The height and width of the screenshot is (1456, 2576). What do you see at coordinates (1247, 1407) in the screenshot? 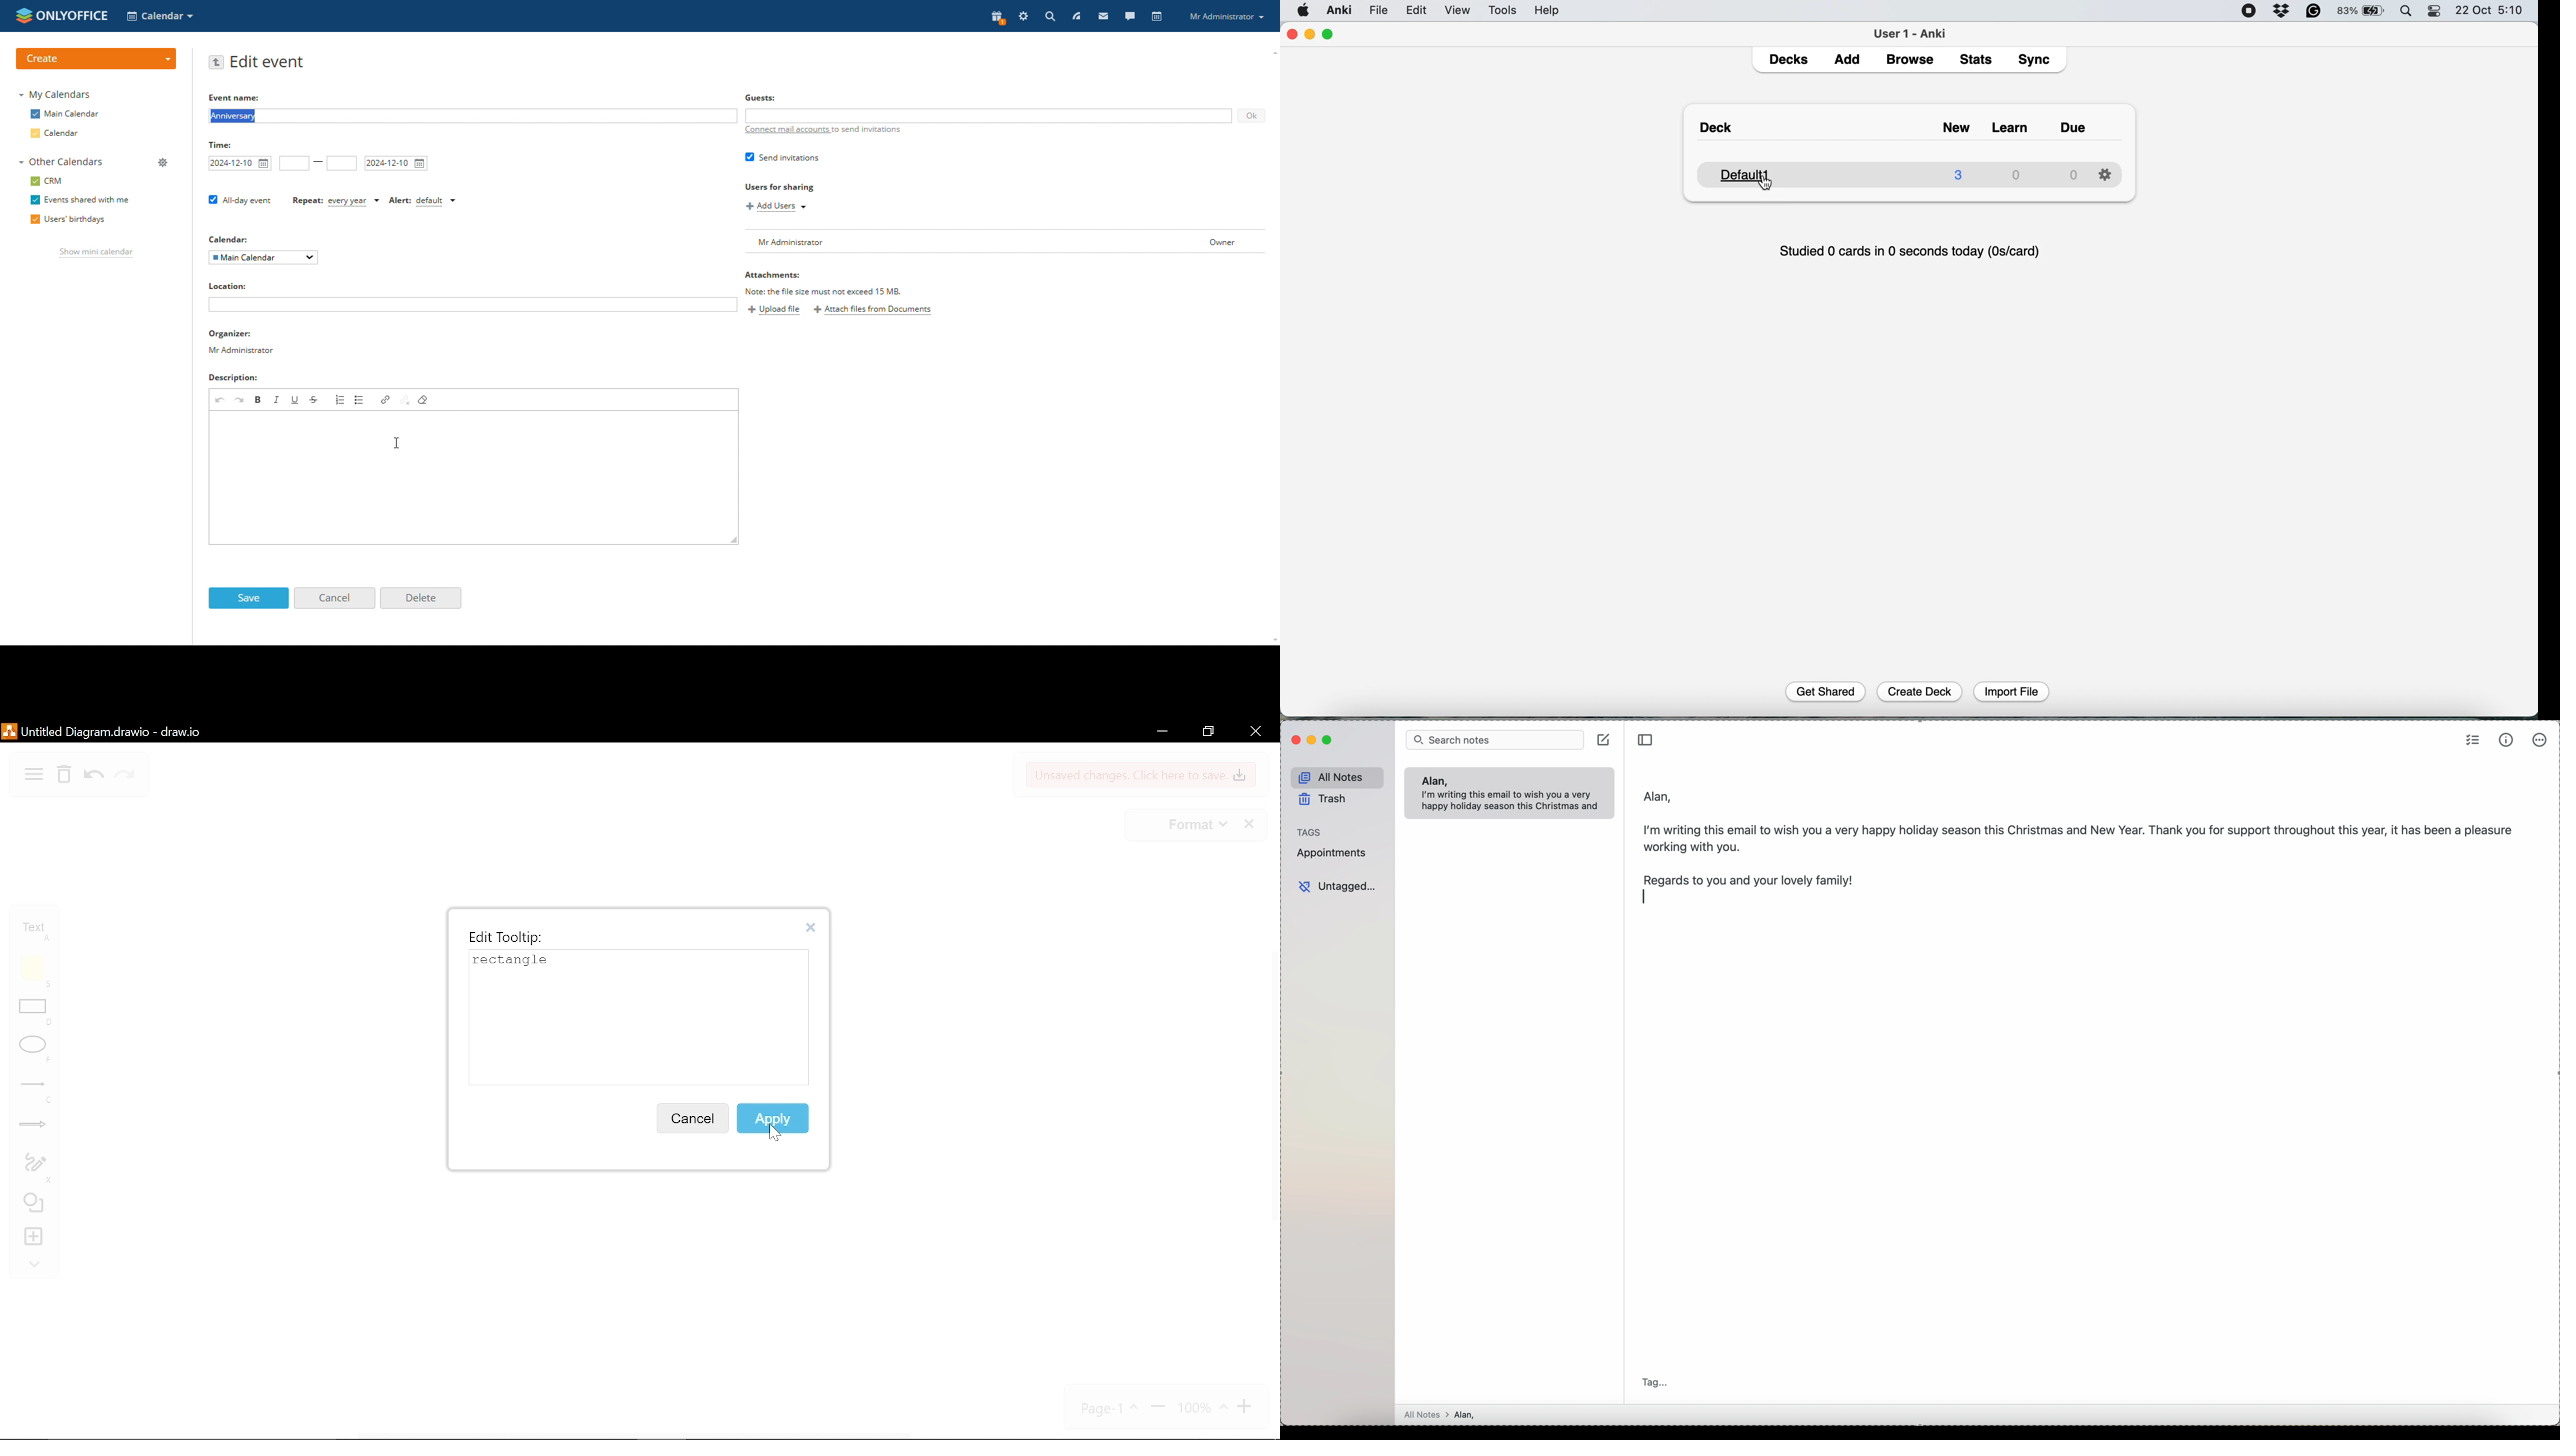
I see `zoom in` at bounding box center [1247, 1407].